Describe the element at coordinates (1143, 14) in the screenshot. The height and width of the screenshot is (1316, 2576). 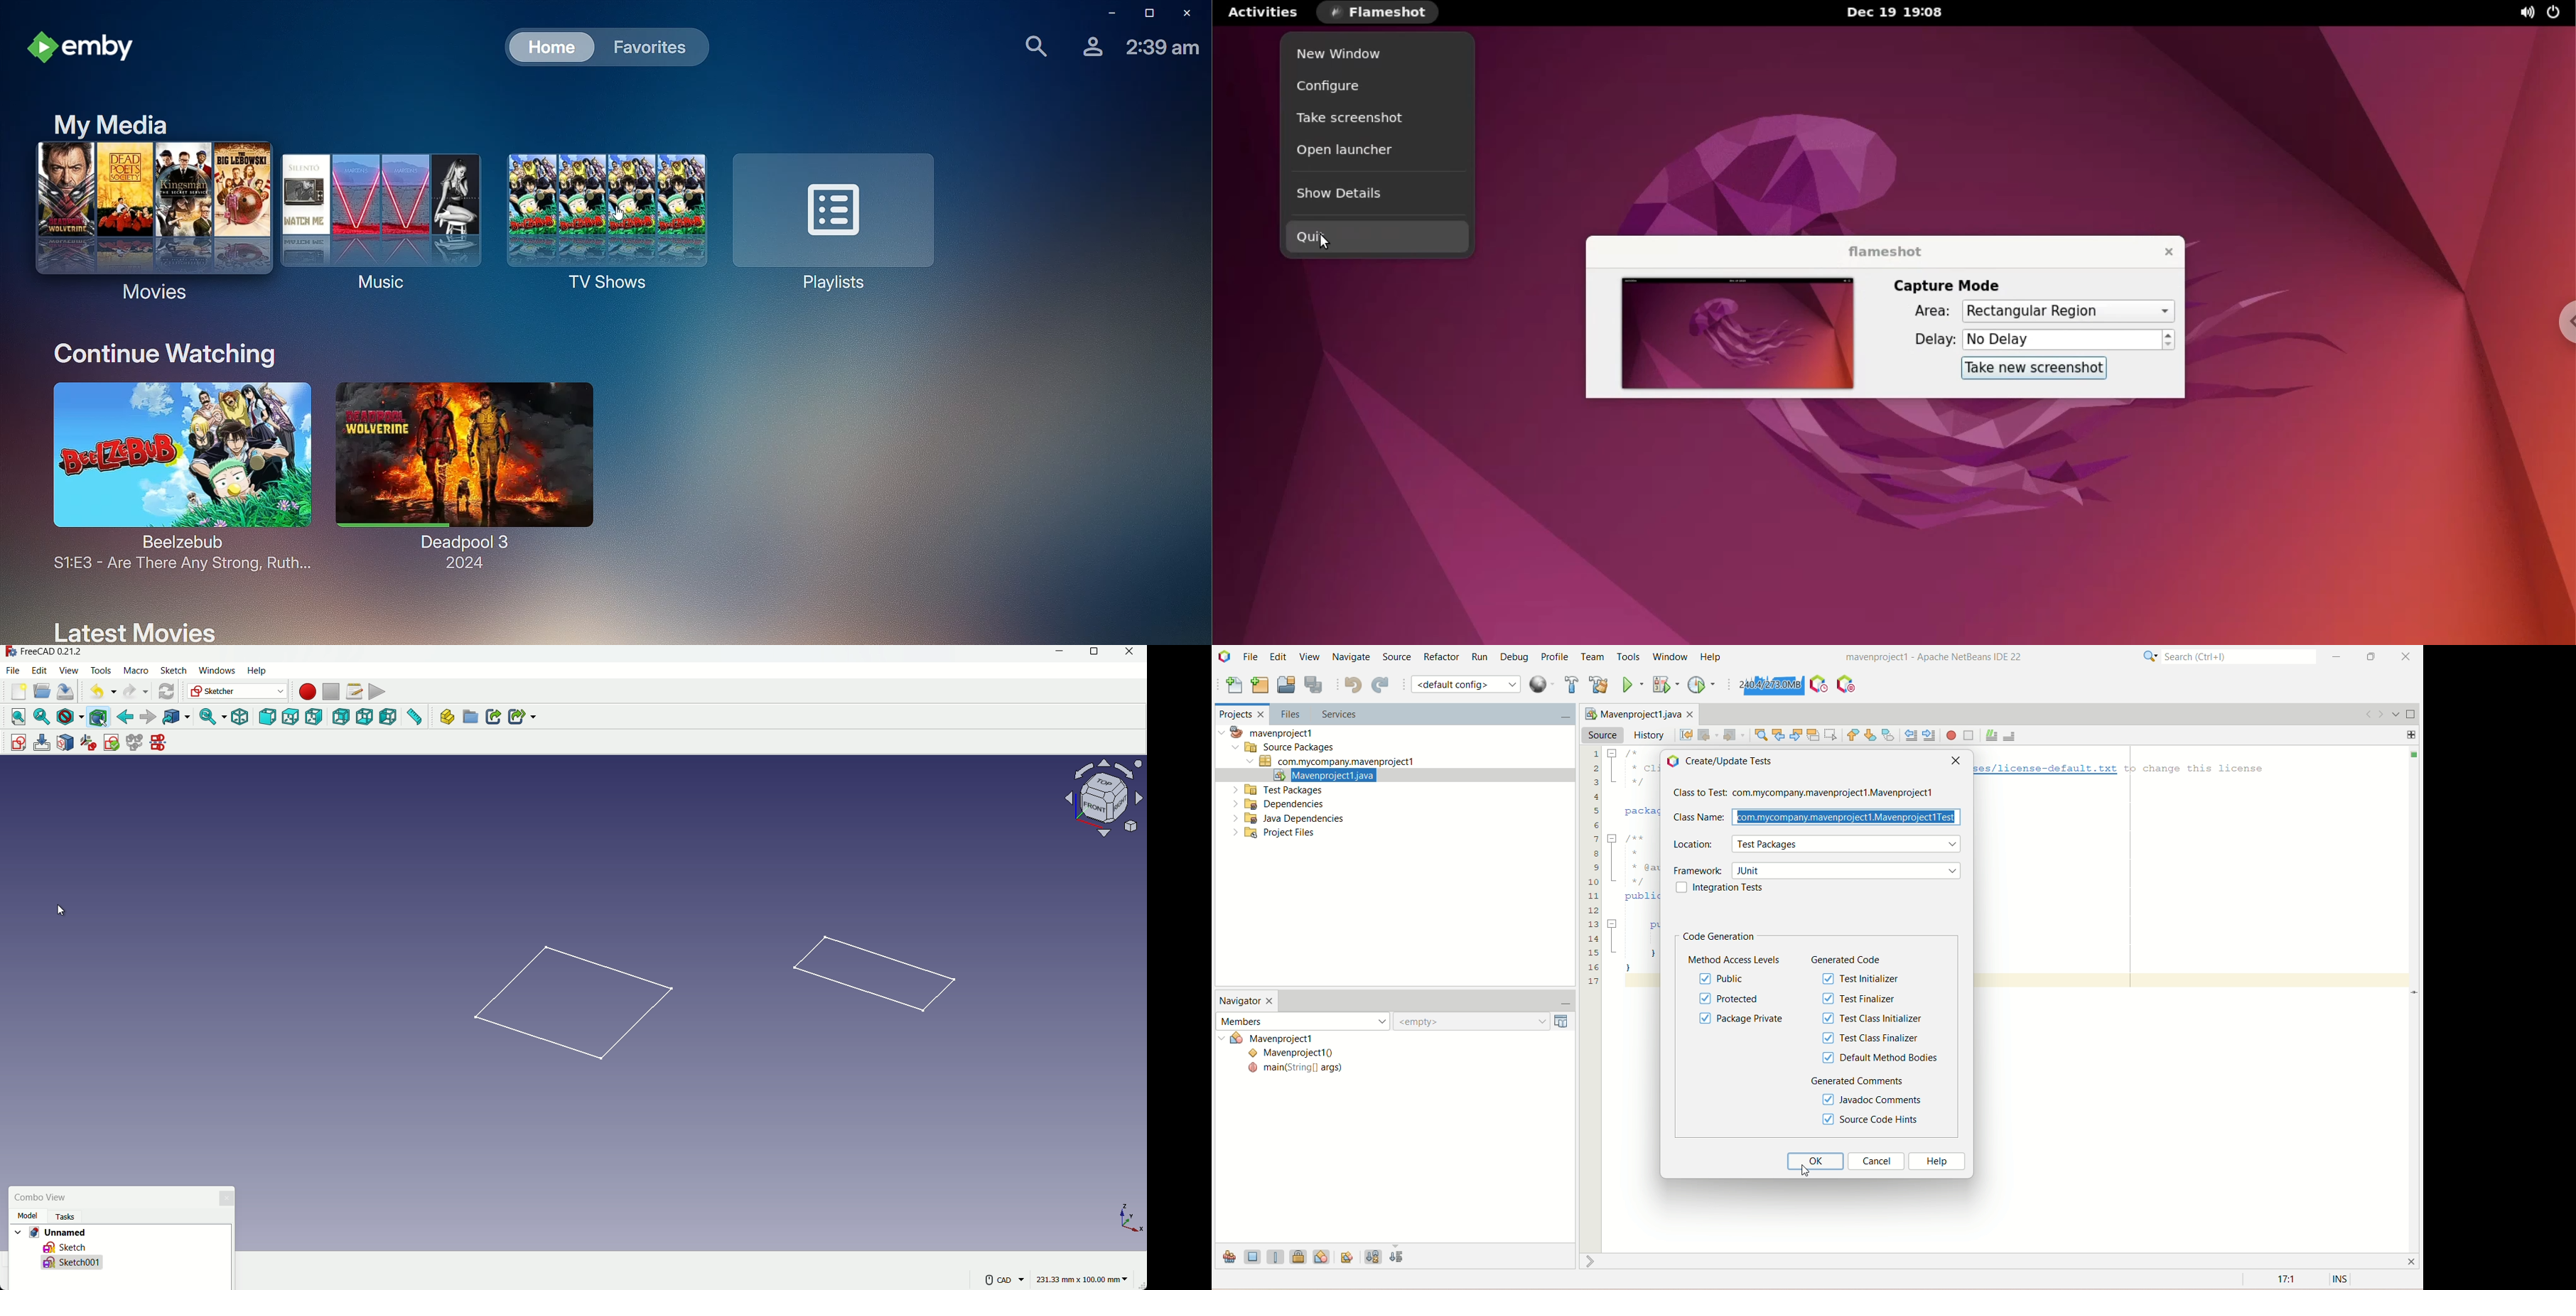
I see `Restore` at that location.